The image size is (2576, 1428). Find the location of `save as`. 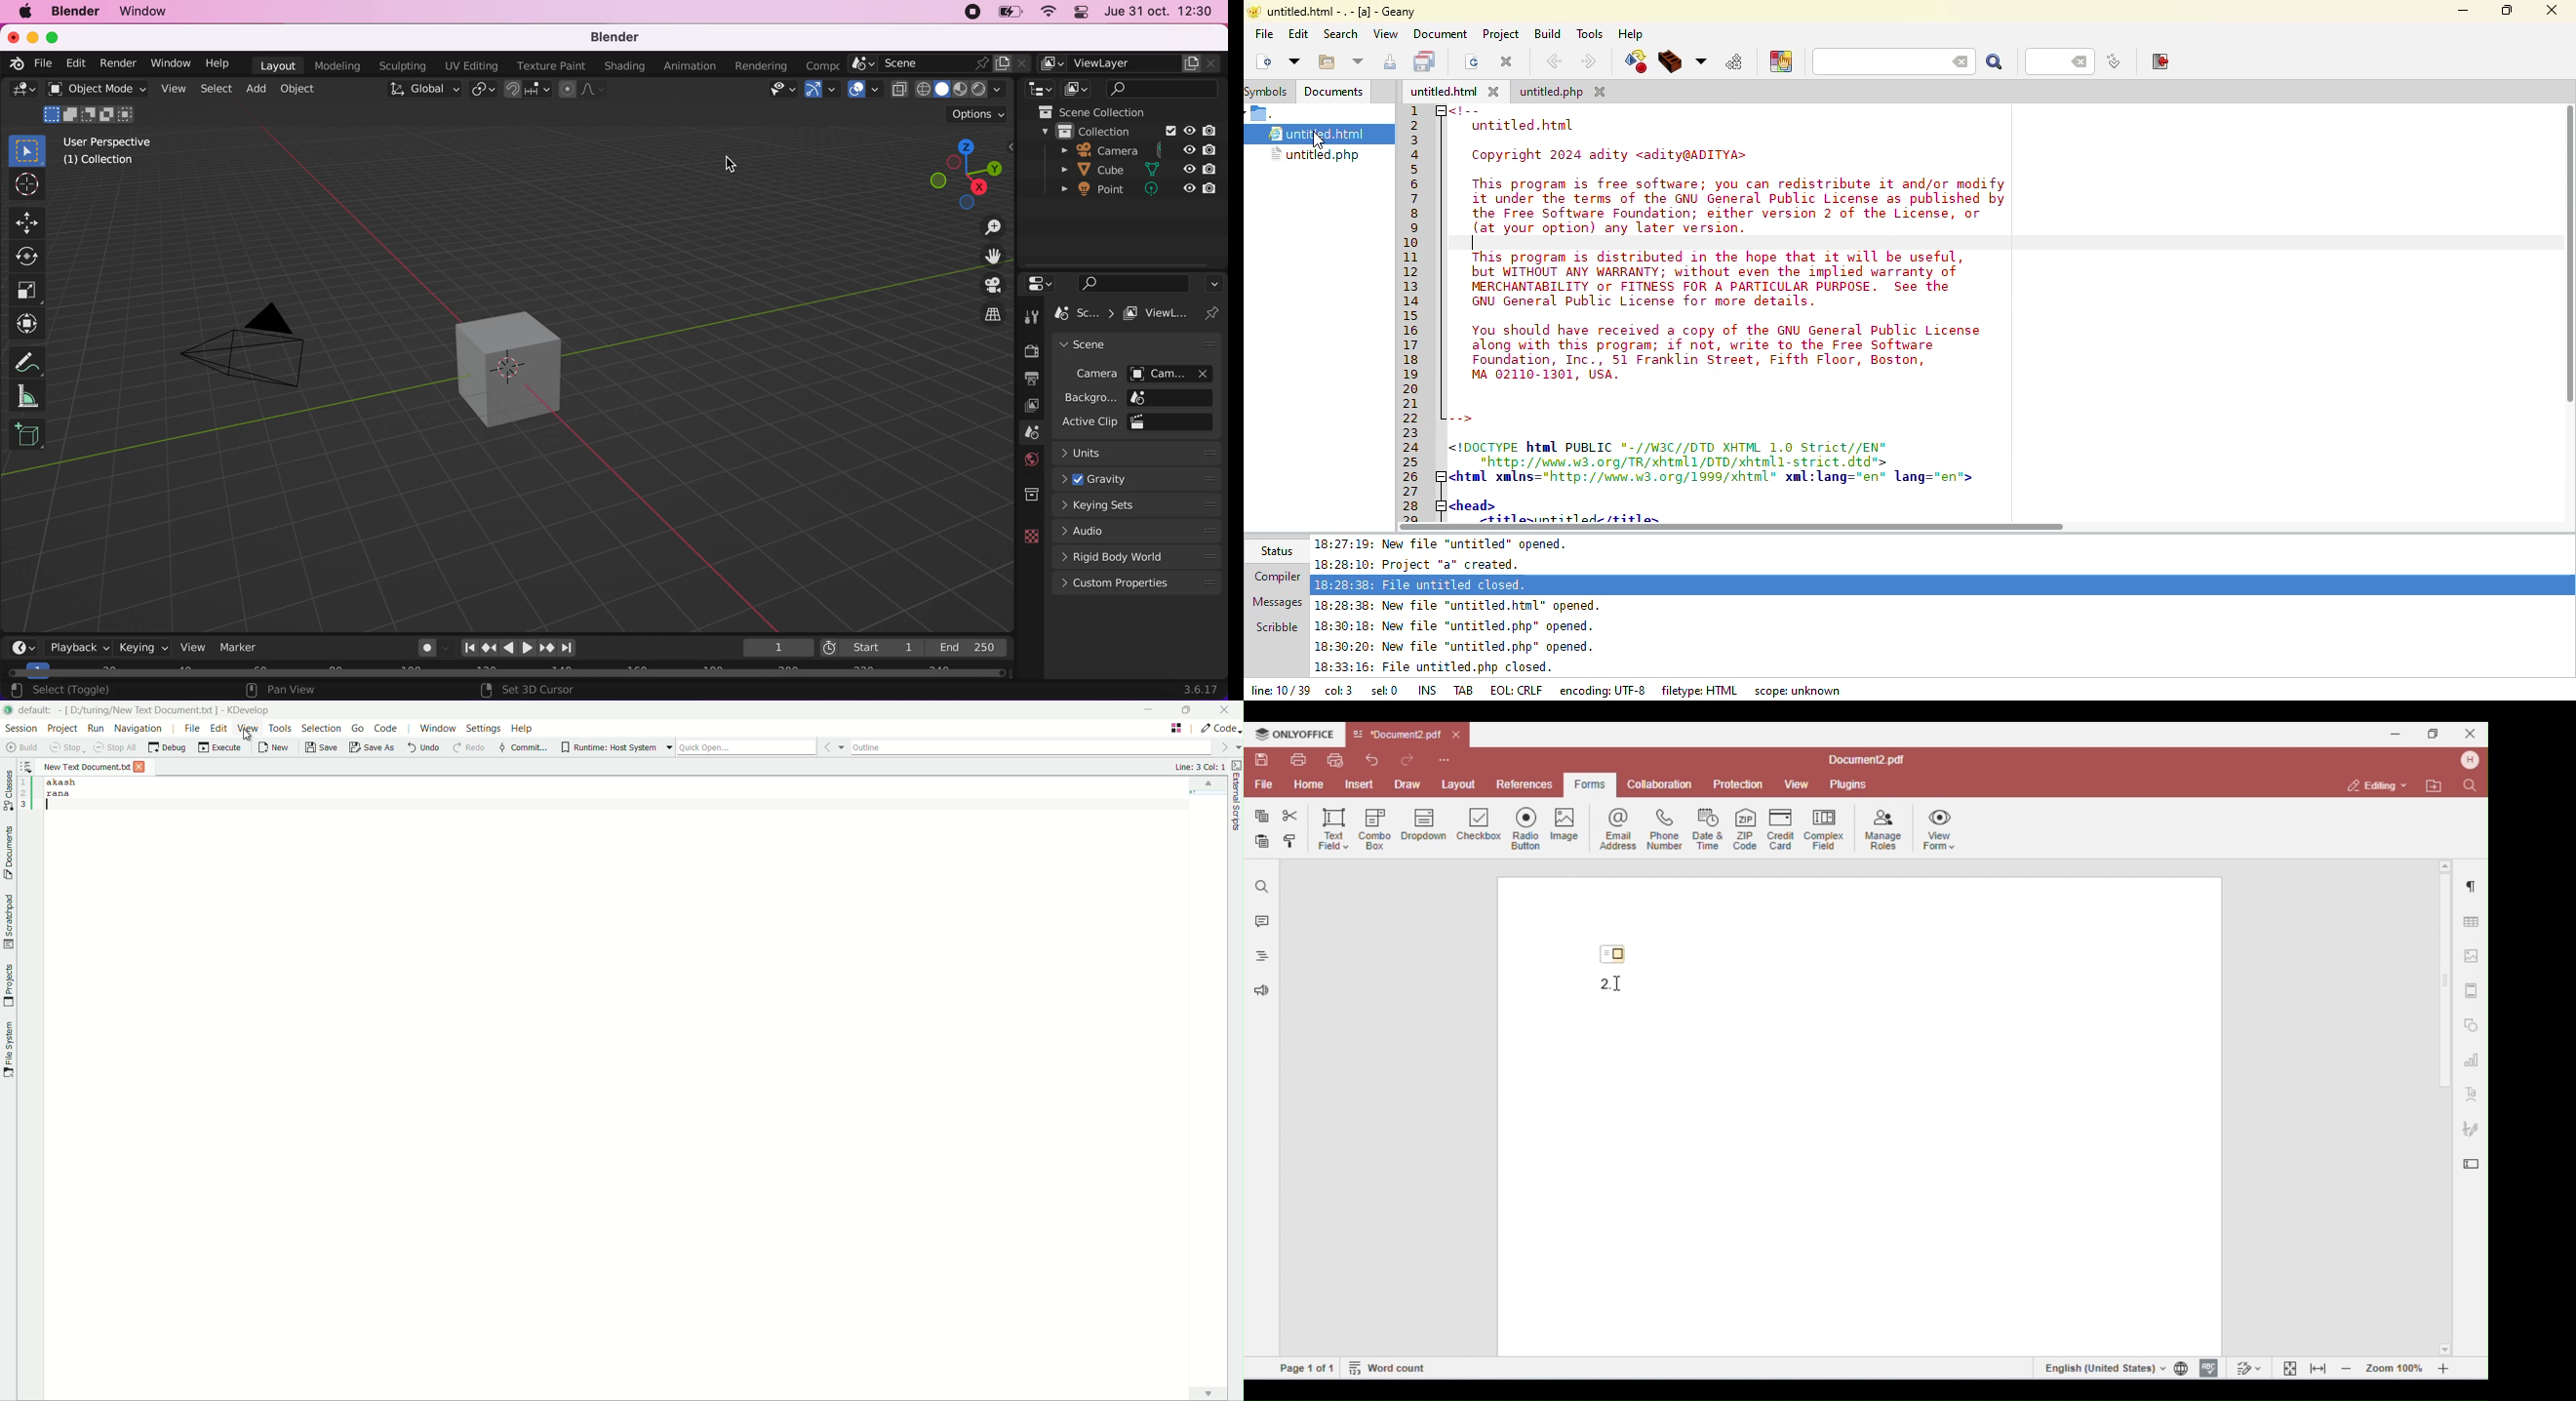

save as is located at coordinates (372, 747).